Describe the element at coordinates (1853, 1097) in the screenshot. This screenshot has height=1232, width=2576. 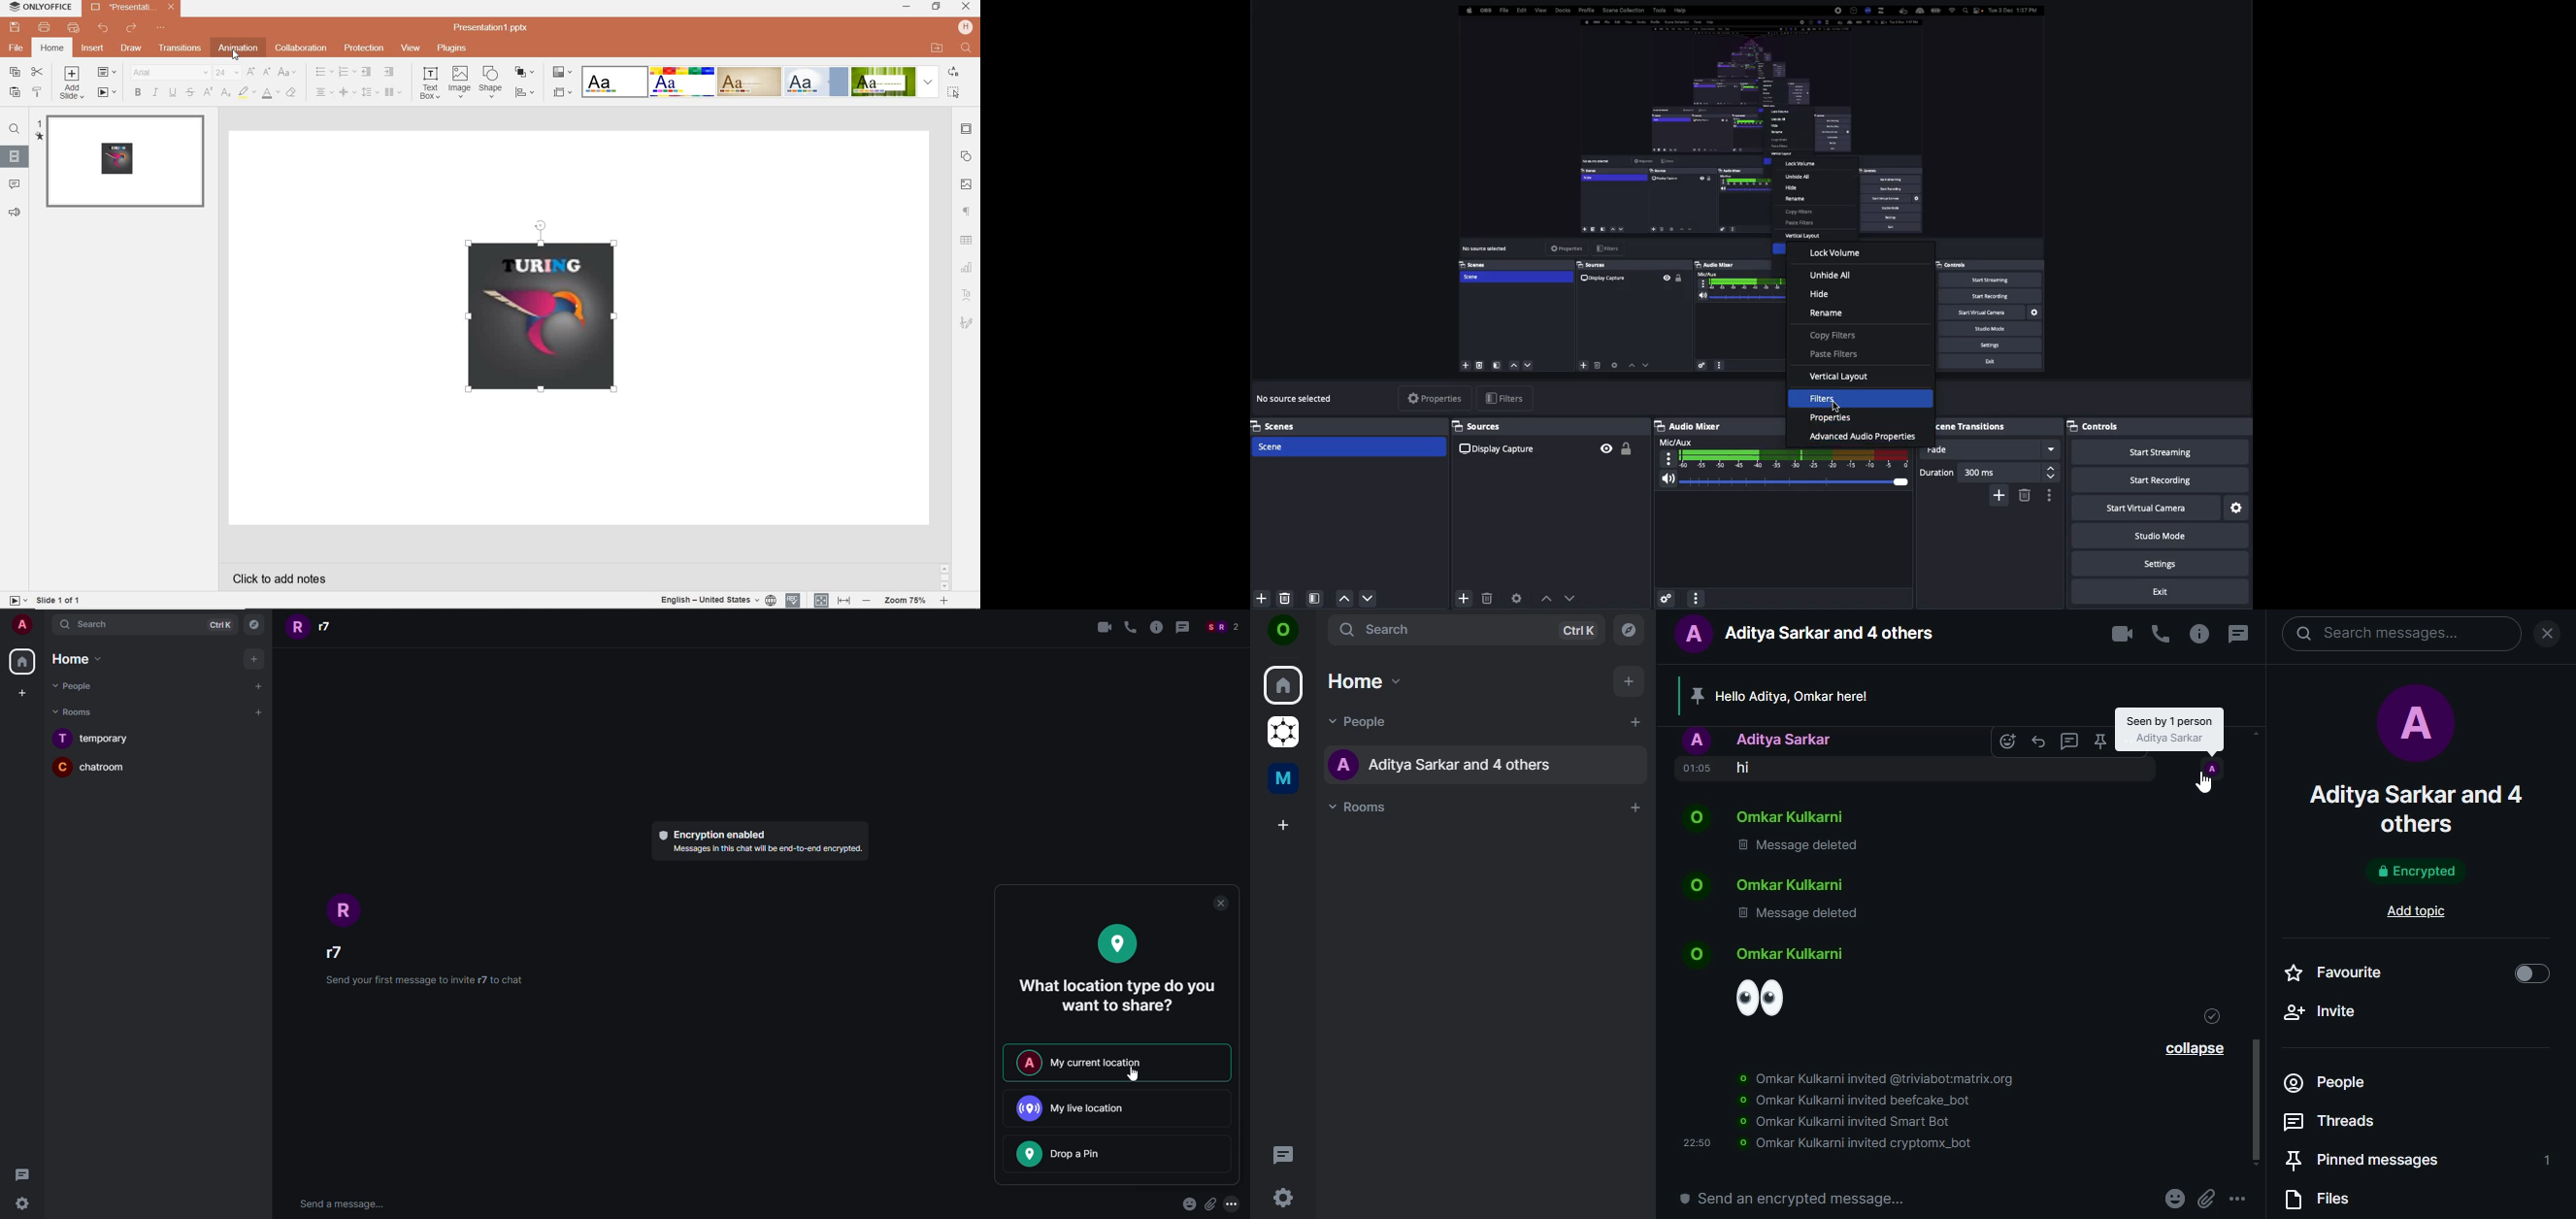
I see `information about invited bots` at that location.